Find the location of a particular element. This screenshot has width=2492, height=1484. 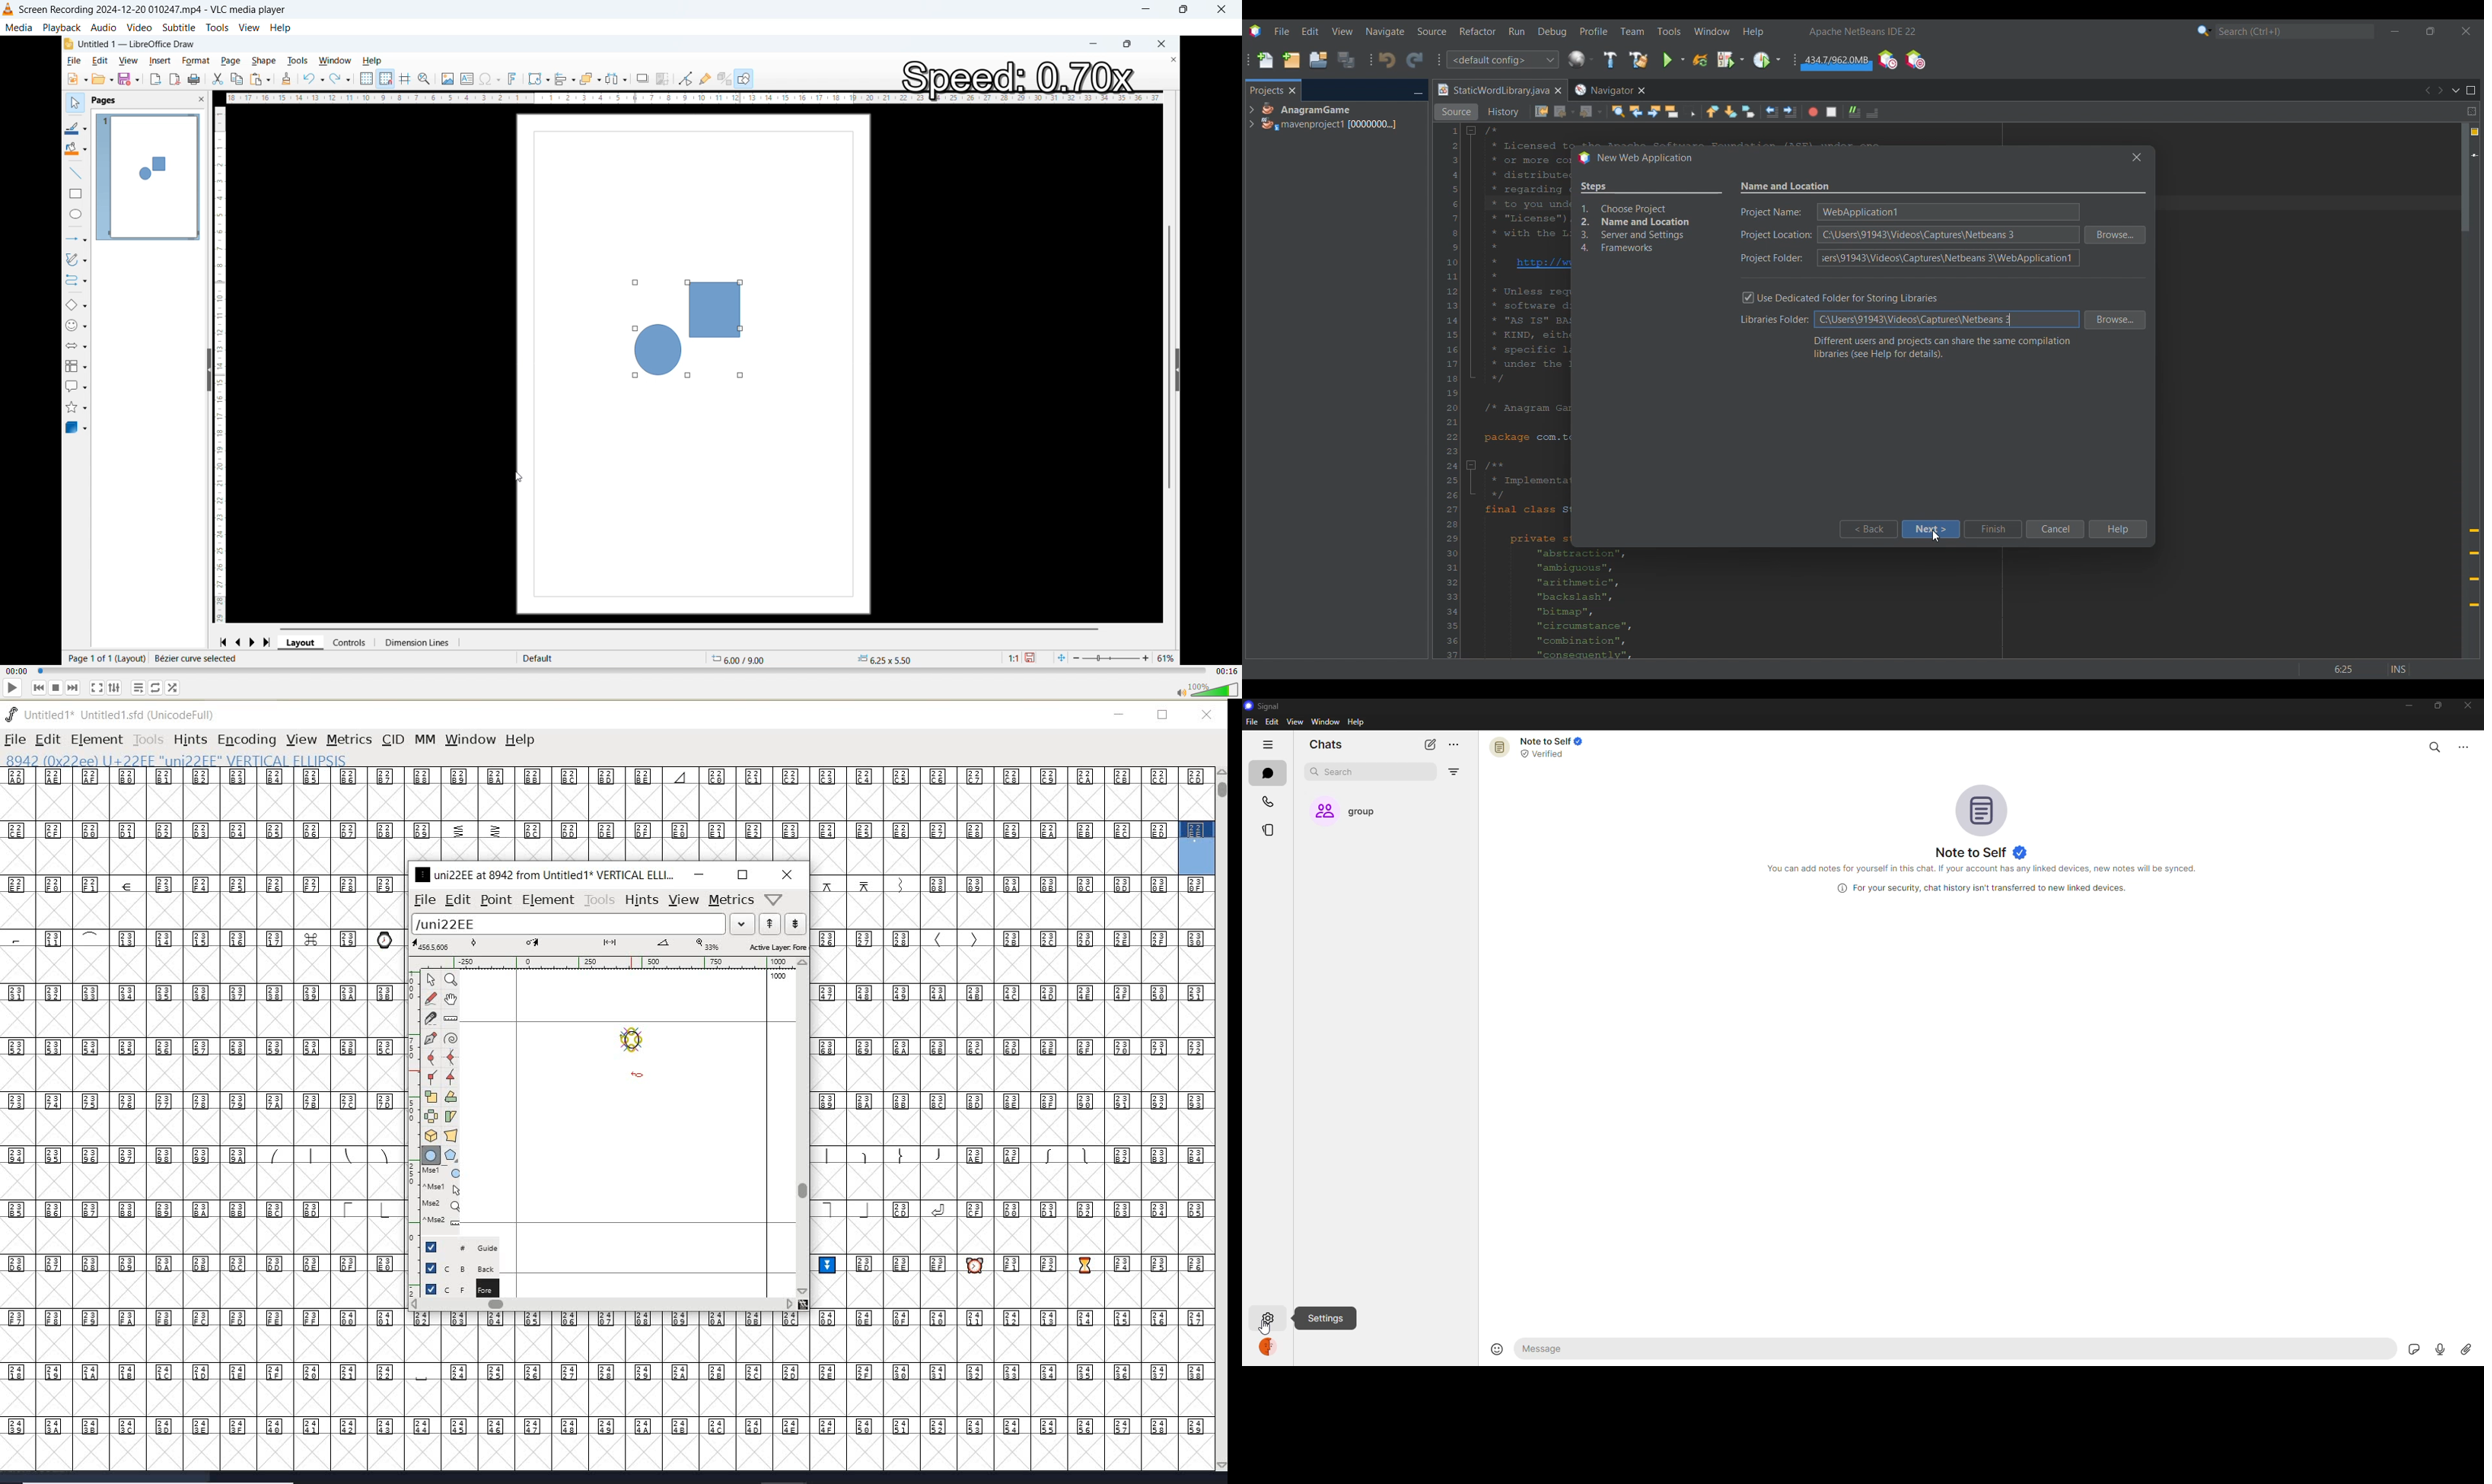

Find next occurrence is located at coordinates (1654, 111).